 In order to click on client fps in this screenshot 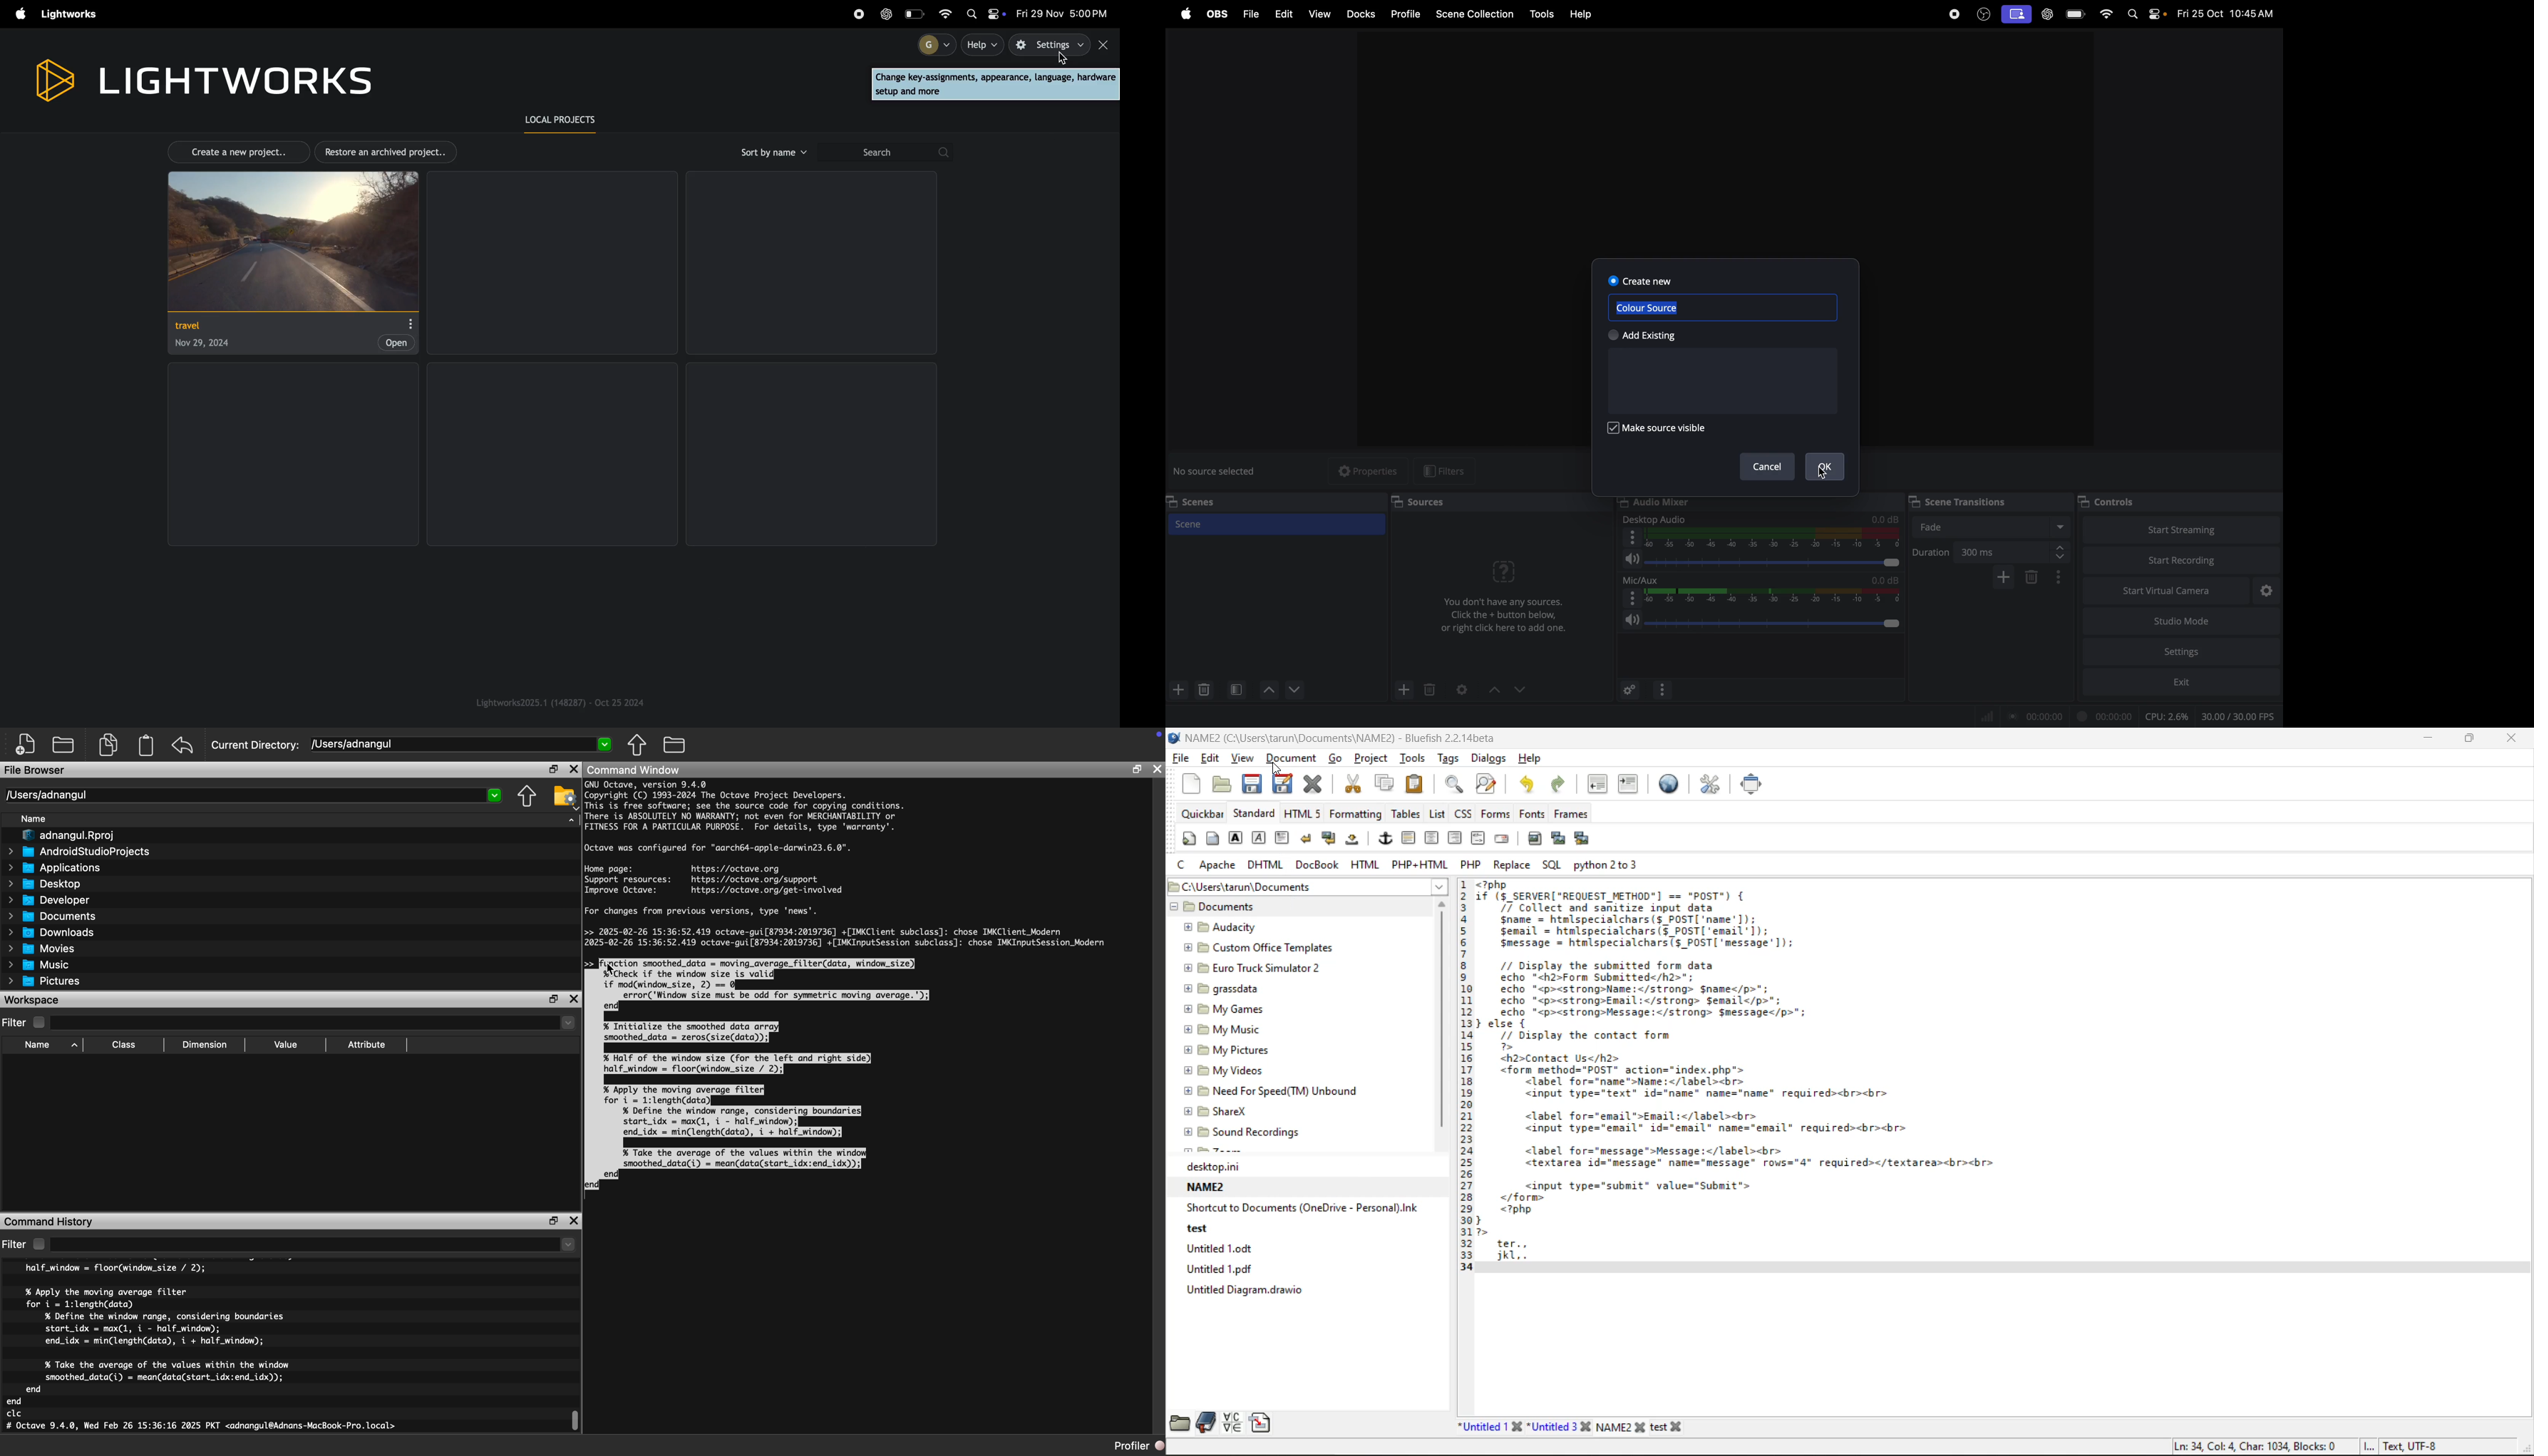, I will do `click(2236, 713)`.